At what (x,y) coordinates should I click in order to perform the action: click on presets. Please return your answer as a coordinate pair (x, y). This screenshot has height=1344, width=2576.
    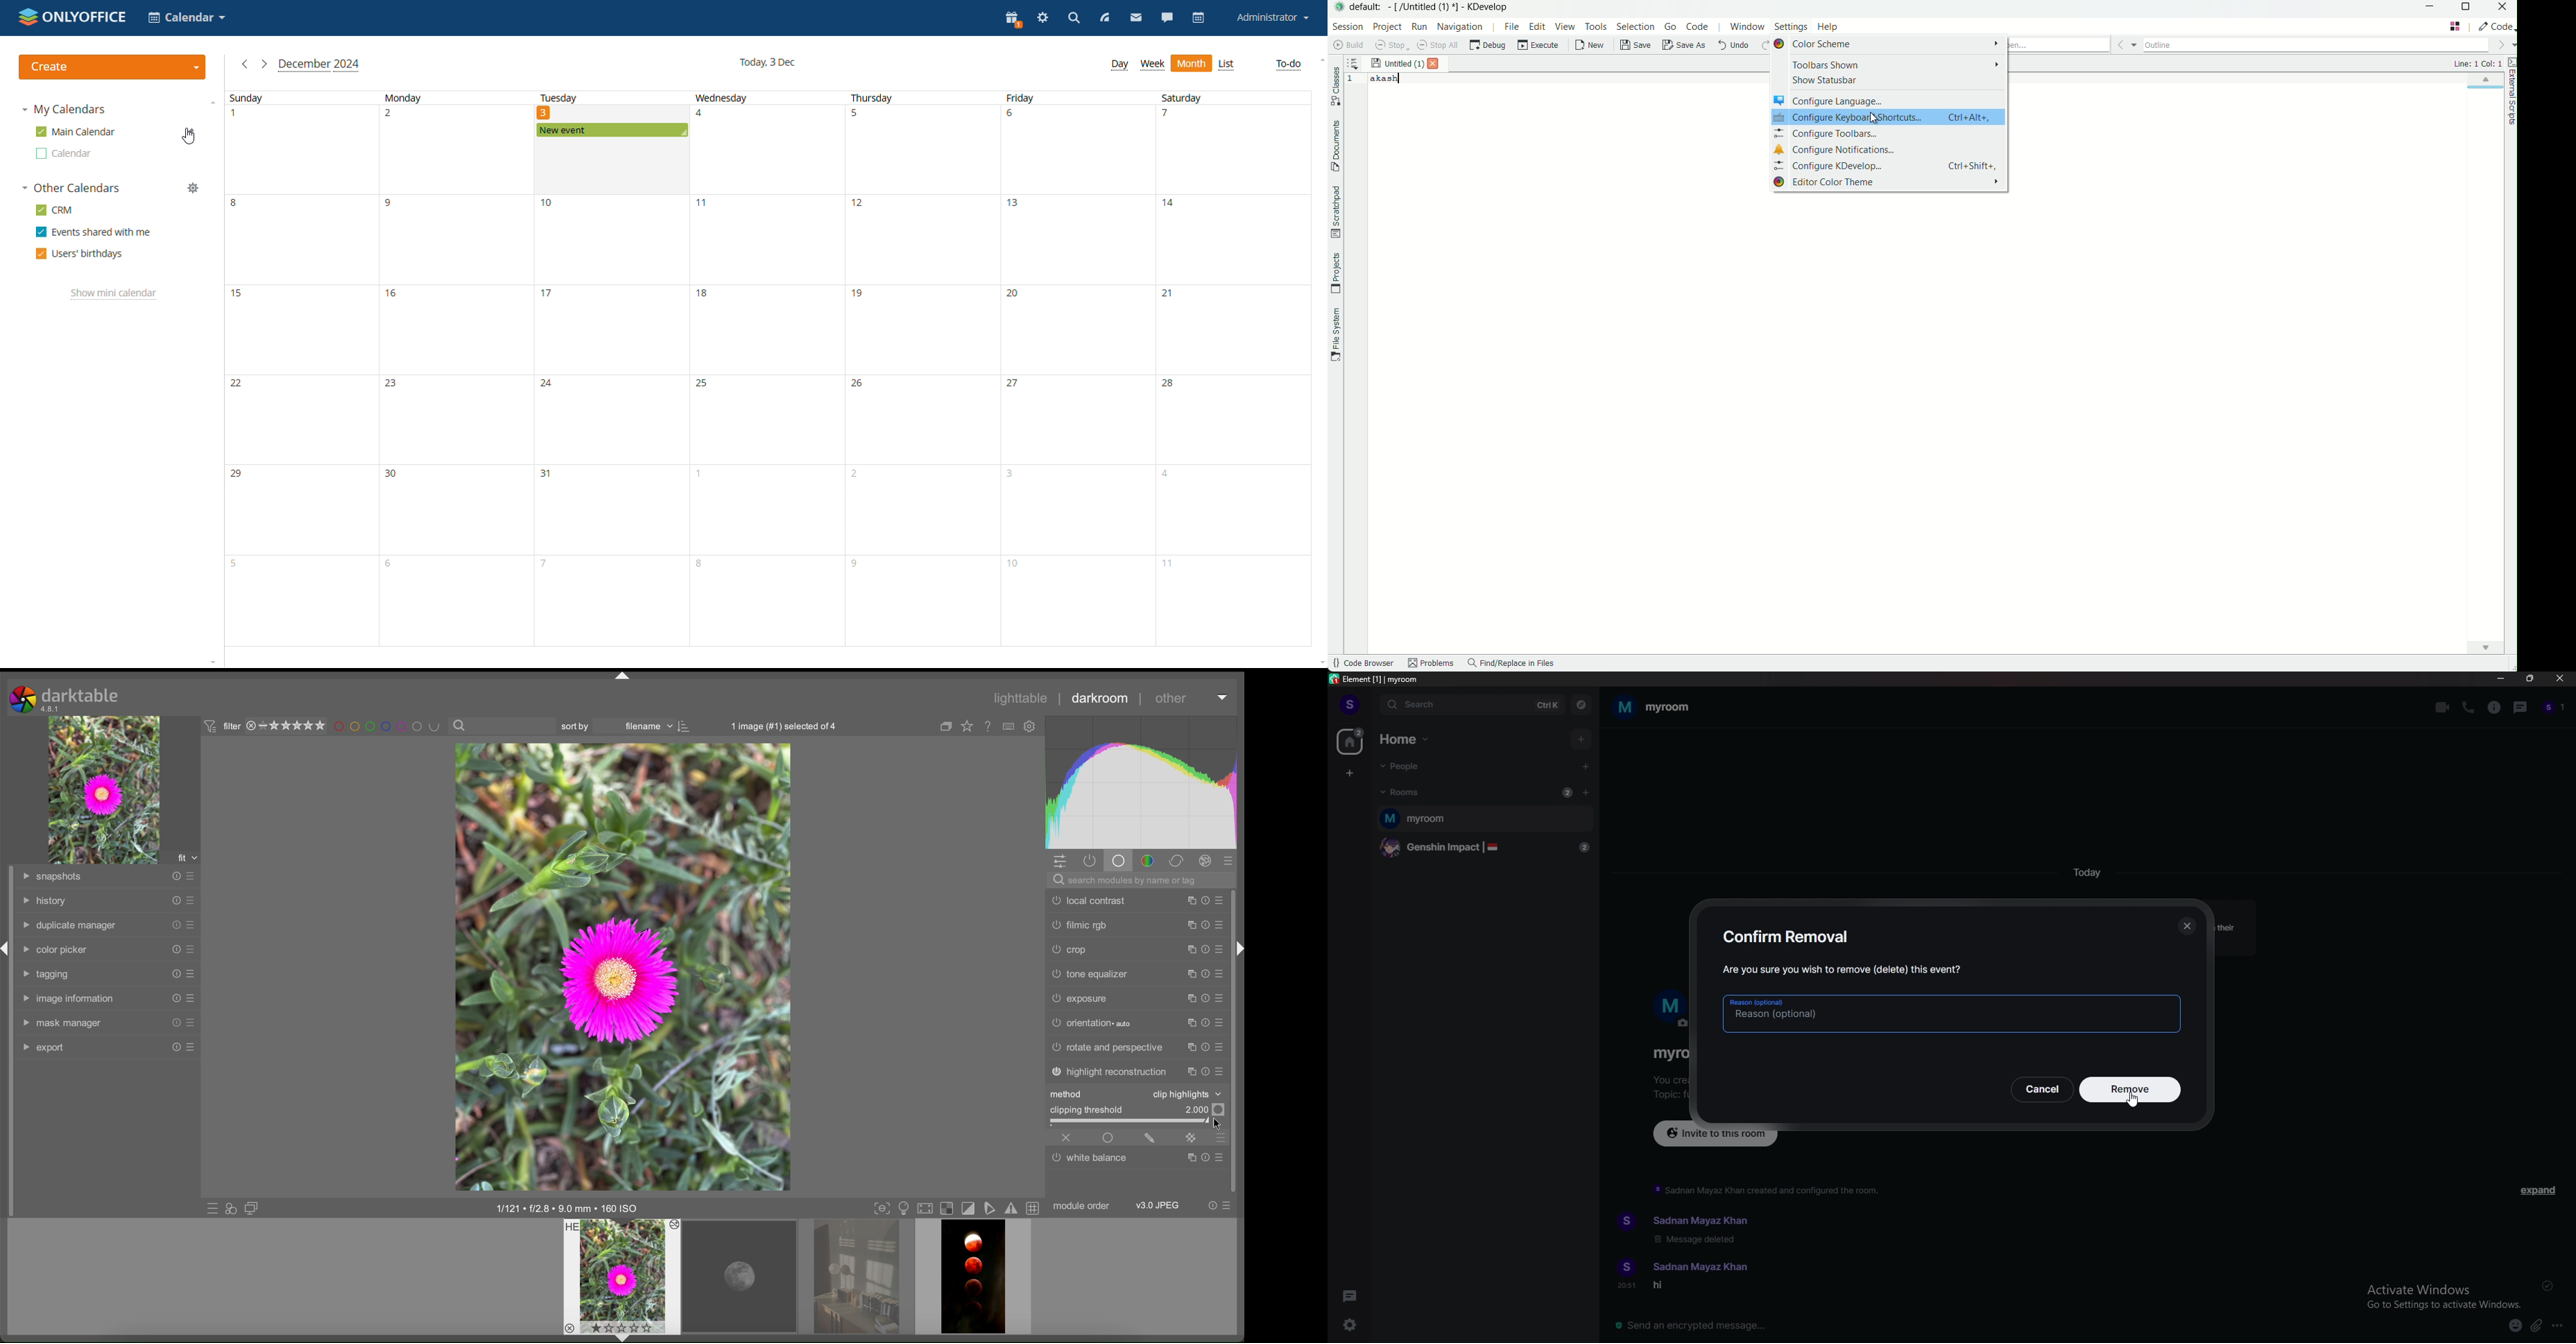
    Looking at the image, I should click on (1221, 949).